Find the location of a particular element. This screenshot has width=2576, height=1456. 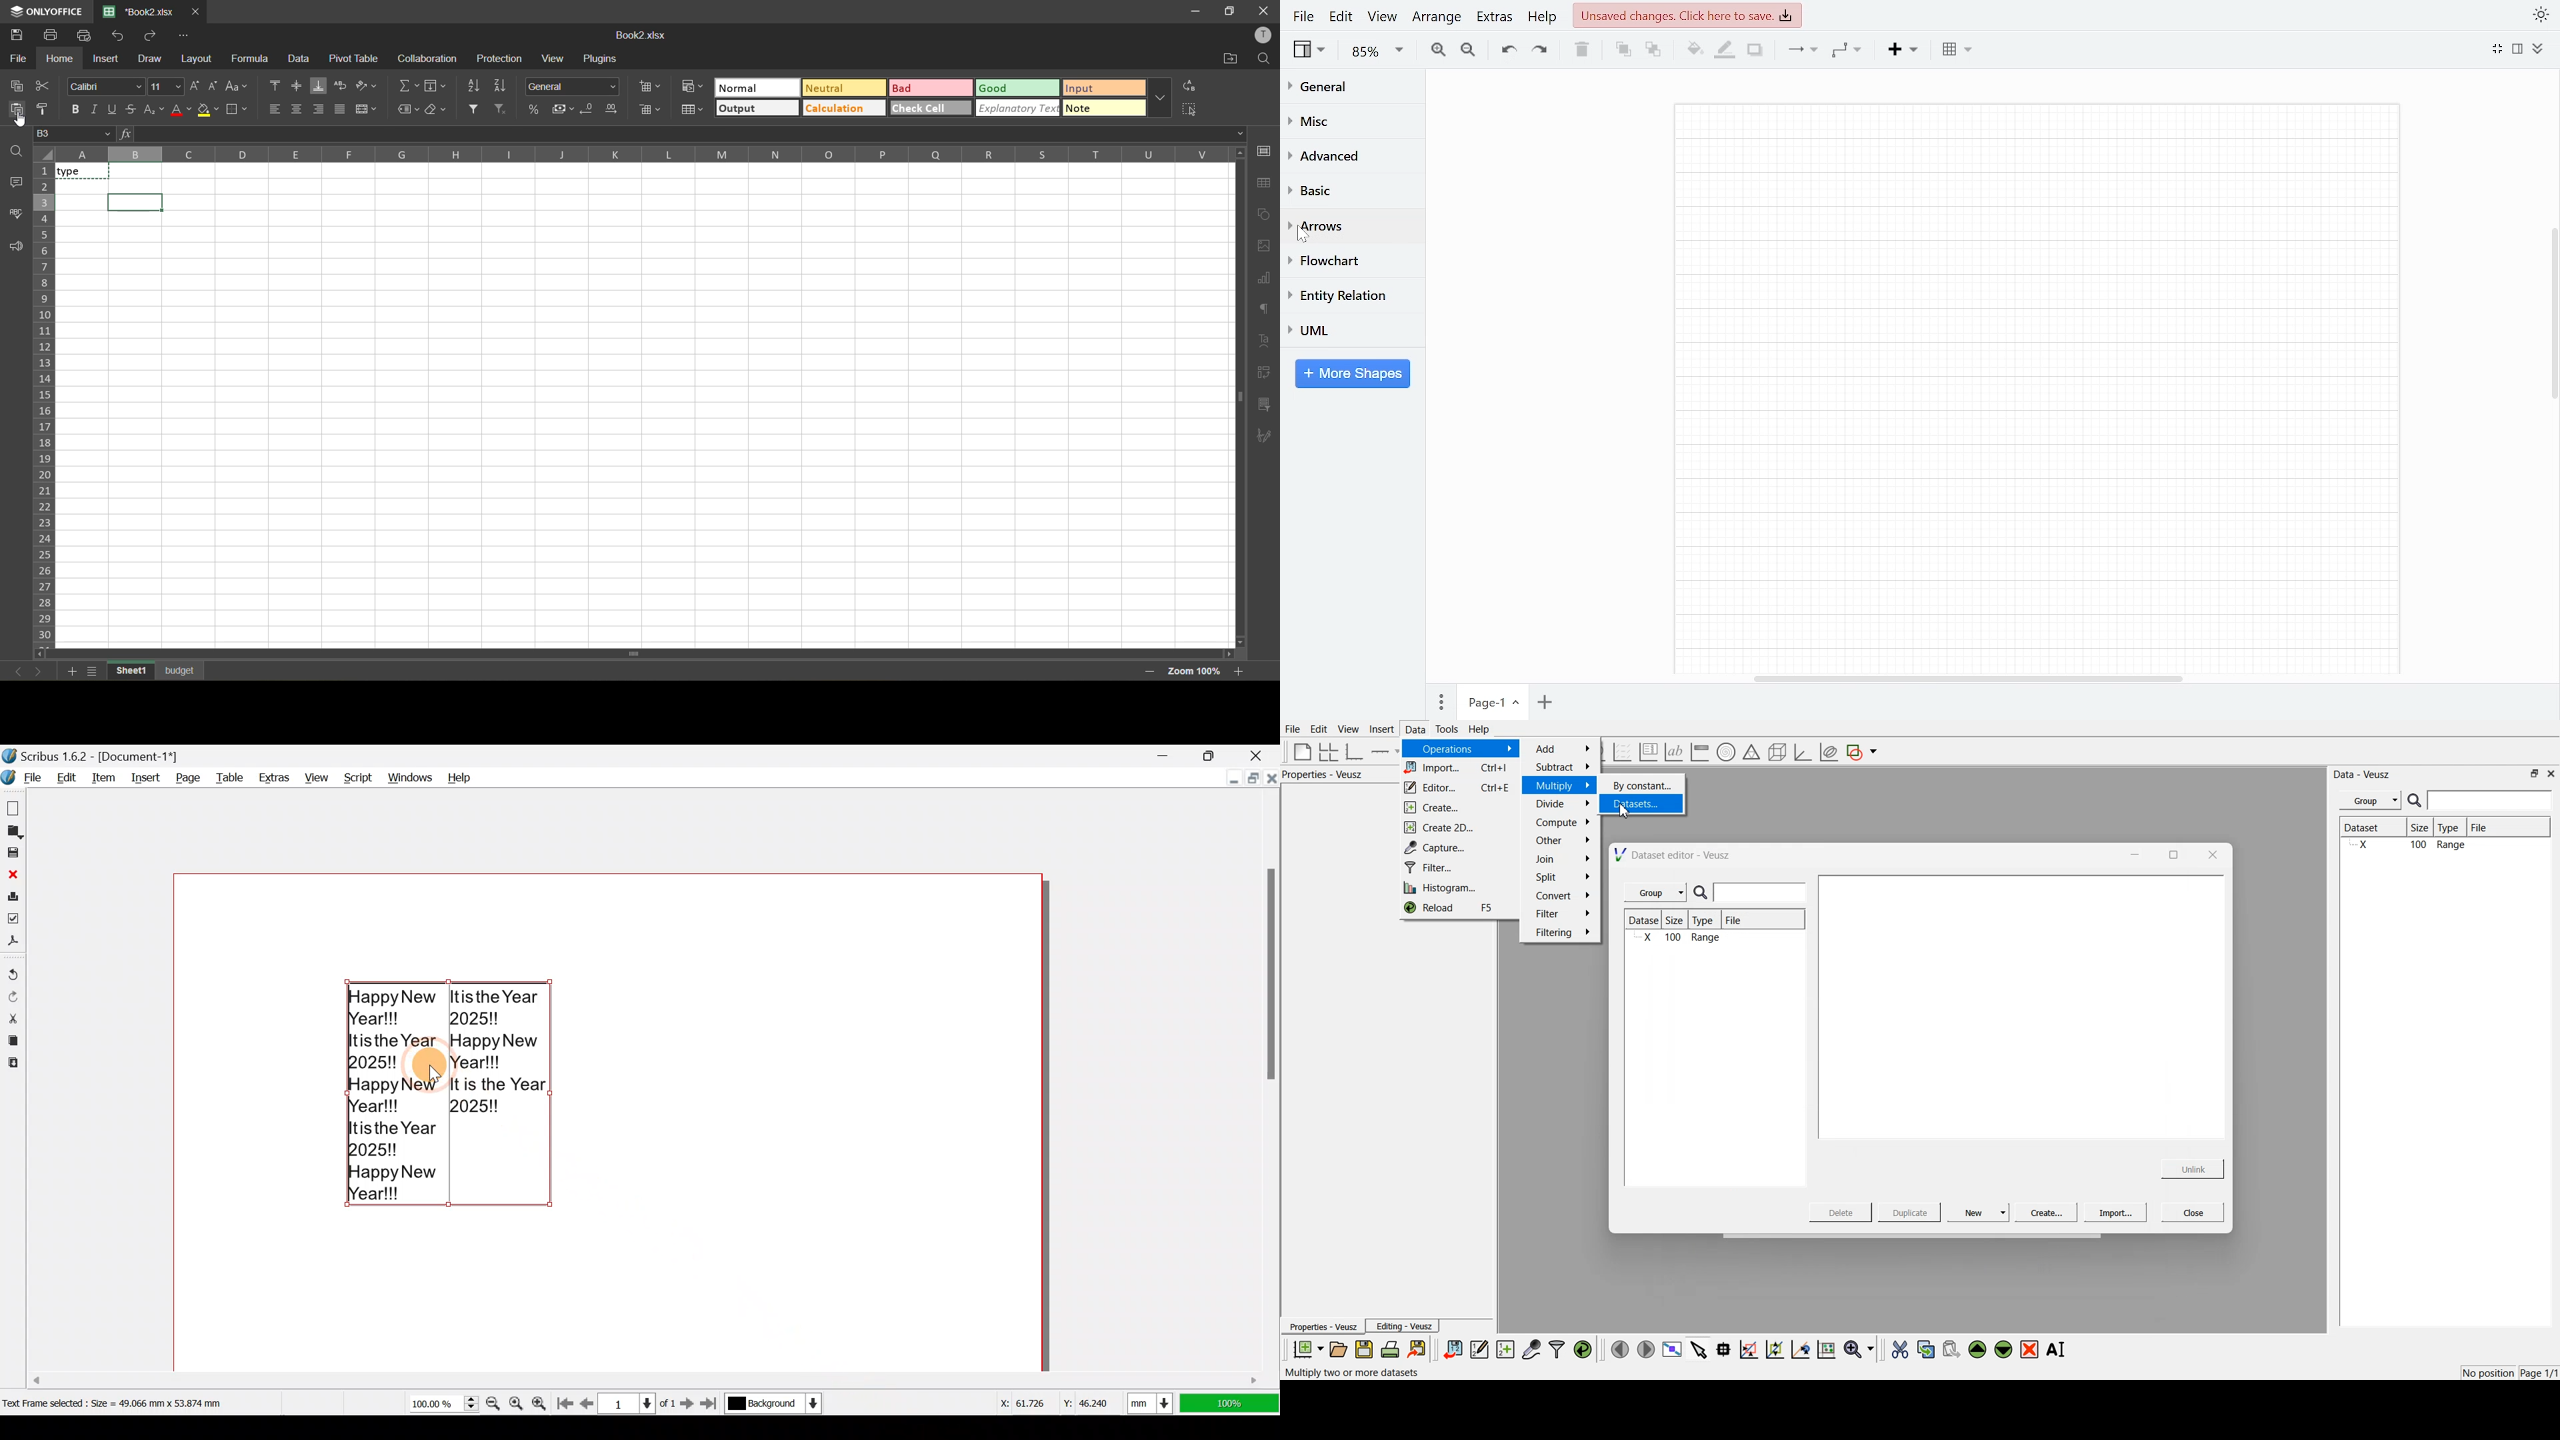

recenter the graph axes is located at coordinates (1800, 1349).